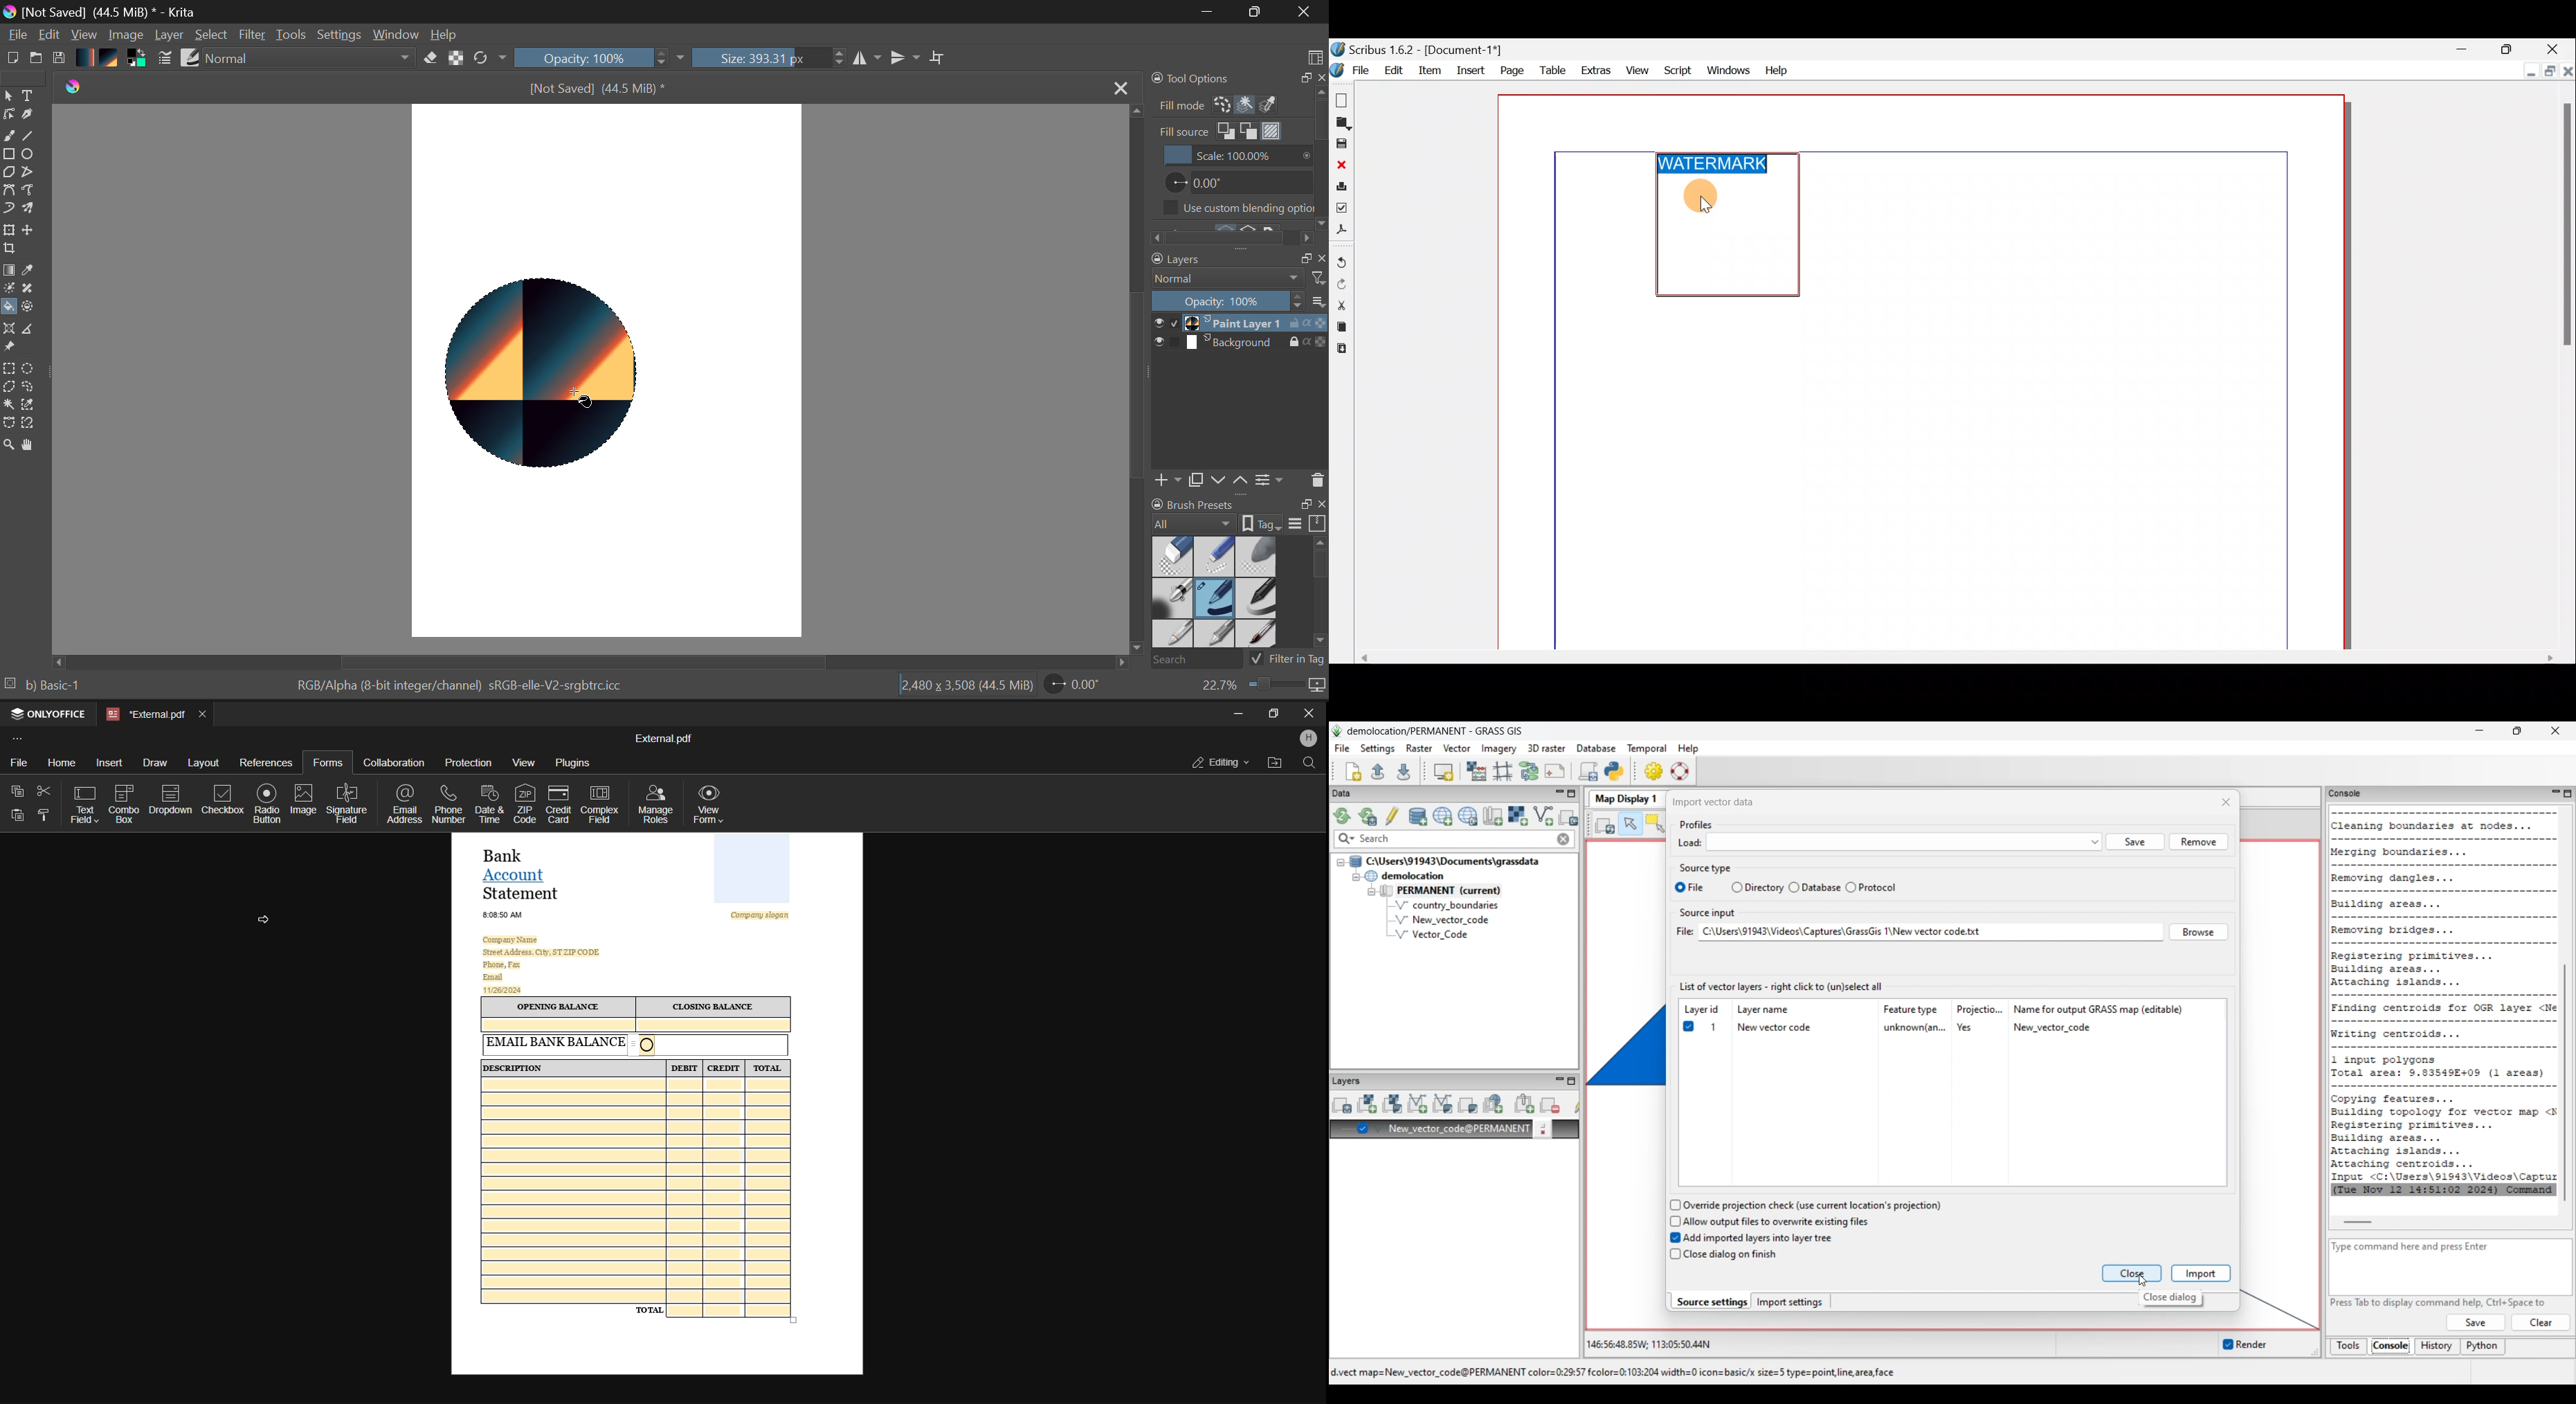  What do you see at coordinates (8, 443) in the screenshot?
I see `Zoom` at bounding box center [8, 443].